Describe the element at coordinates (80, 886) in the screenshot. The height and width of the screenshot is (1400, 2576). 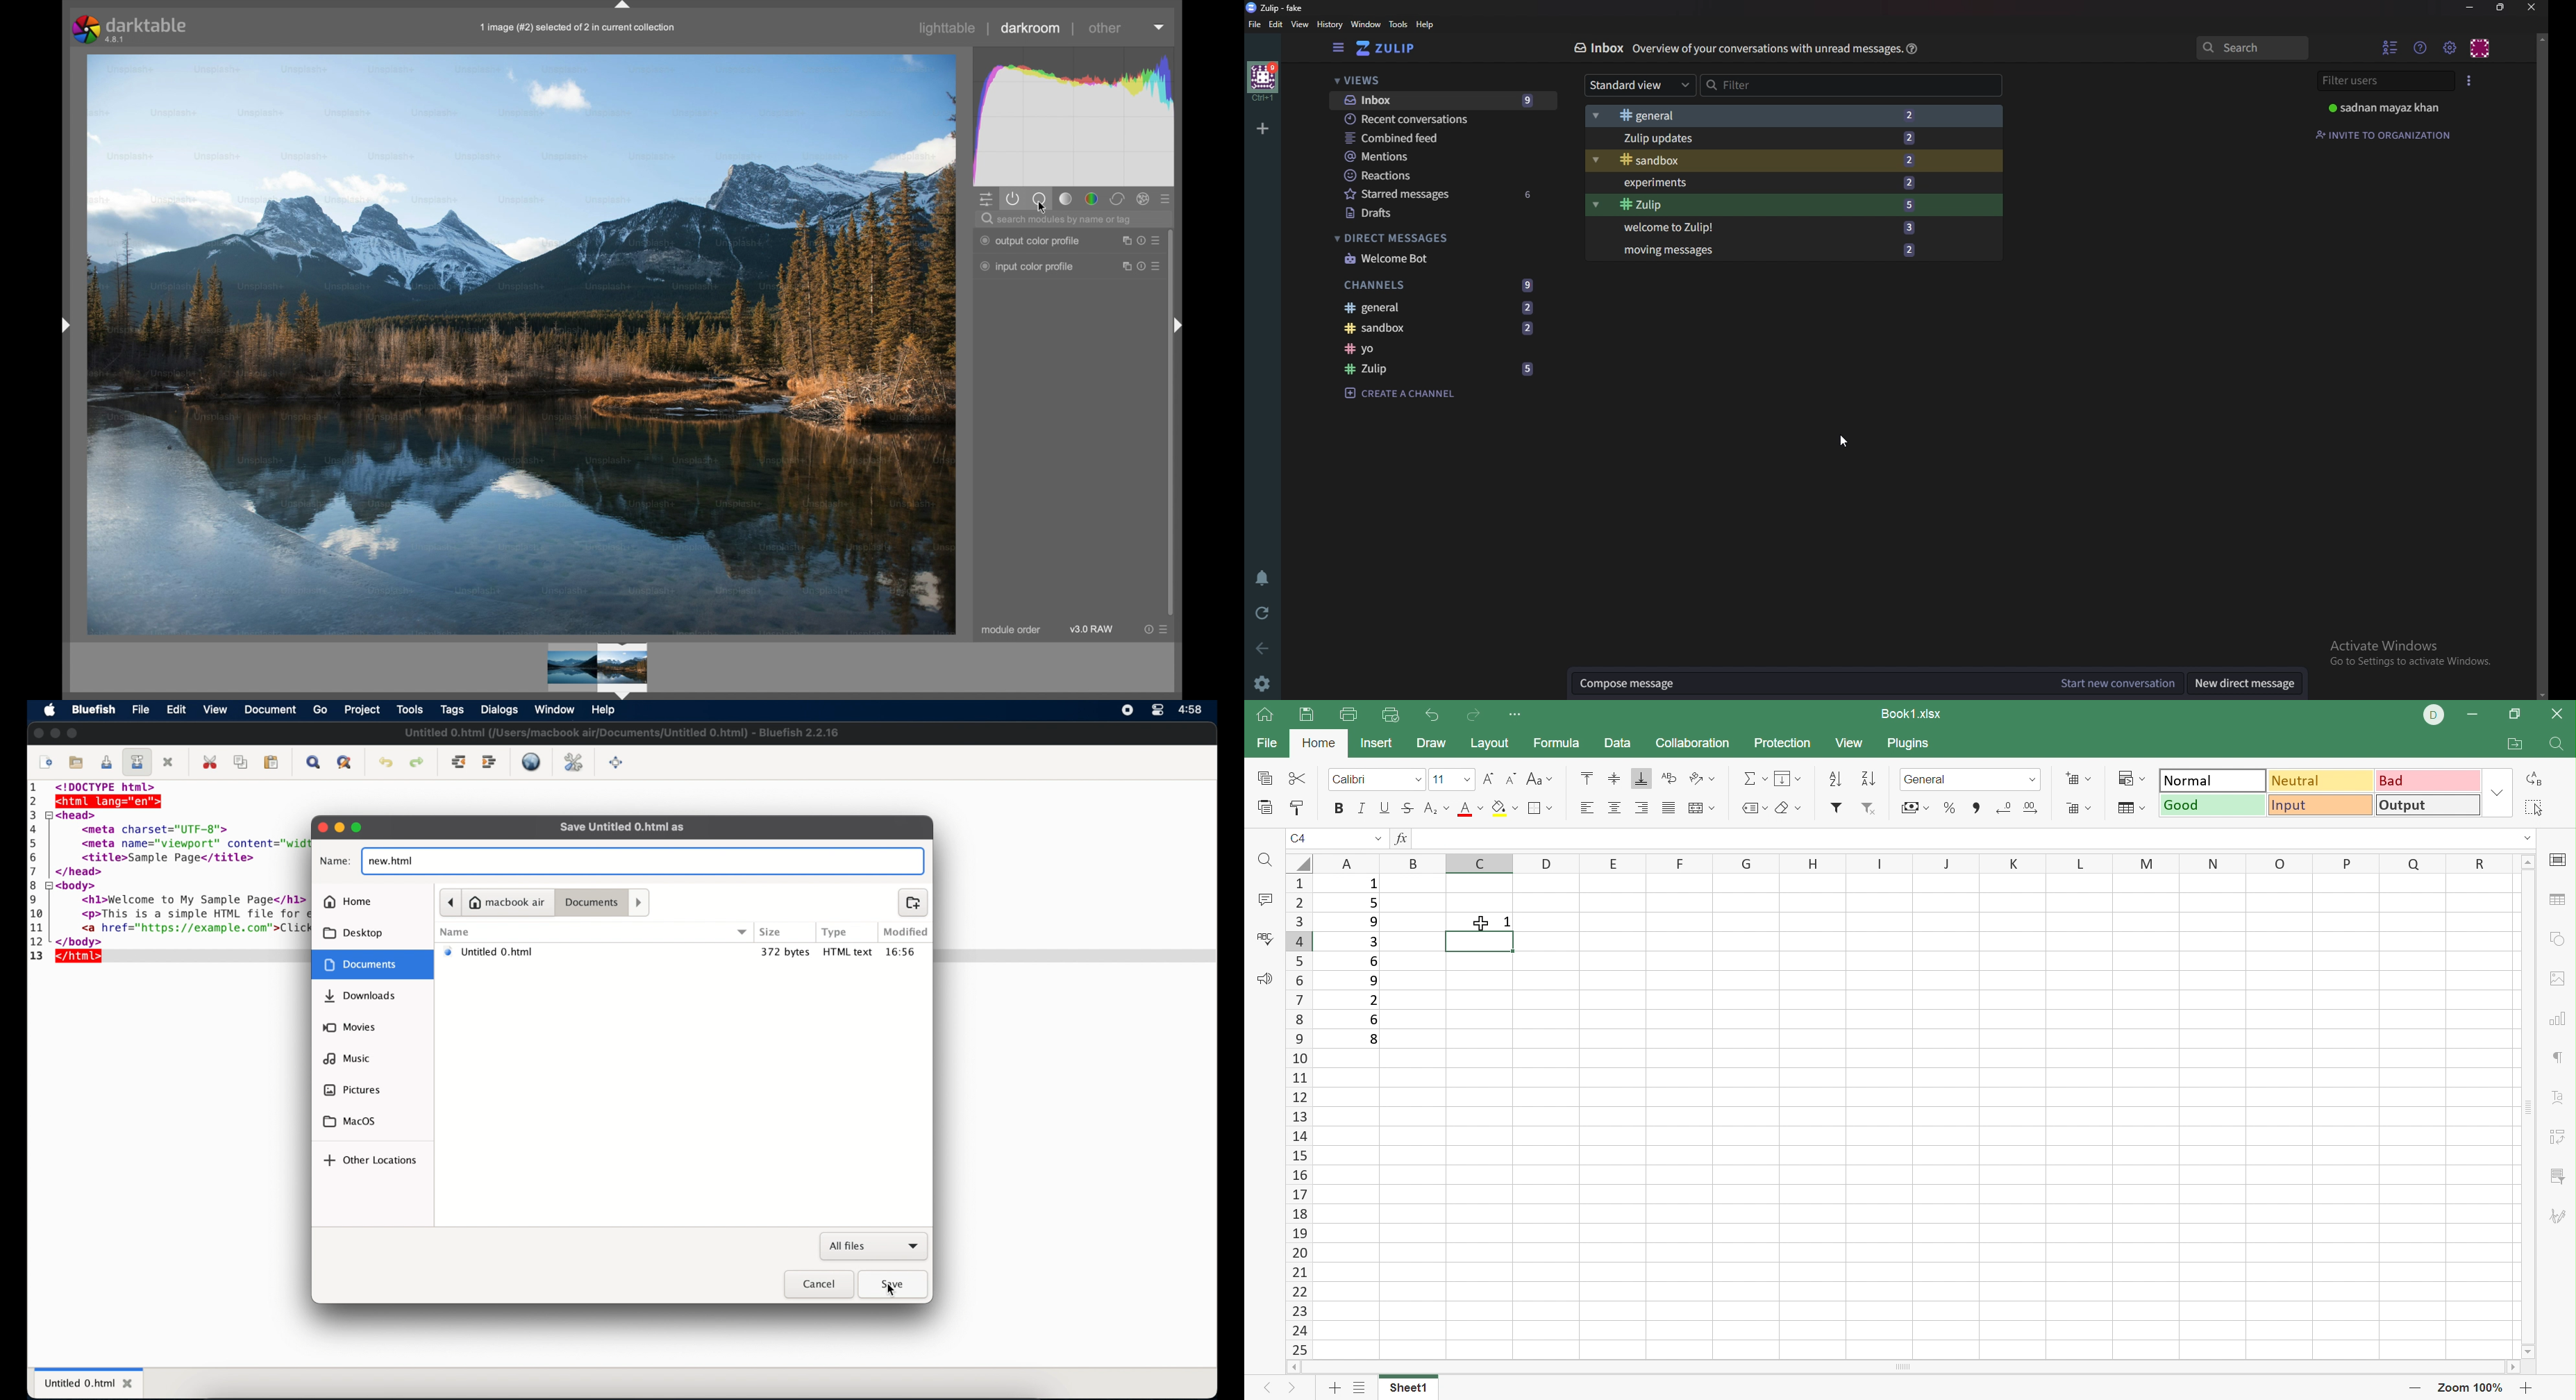
I see `<body>` at that location.